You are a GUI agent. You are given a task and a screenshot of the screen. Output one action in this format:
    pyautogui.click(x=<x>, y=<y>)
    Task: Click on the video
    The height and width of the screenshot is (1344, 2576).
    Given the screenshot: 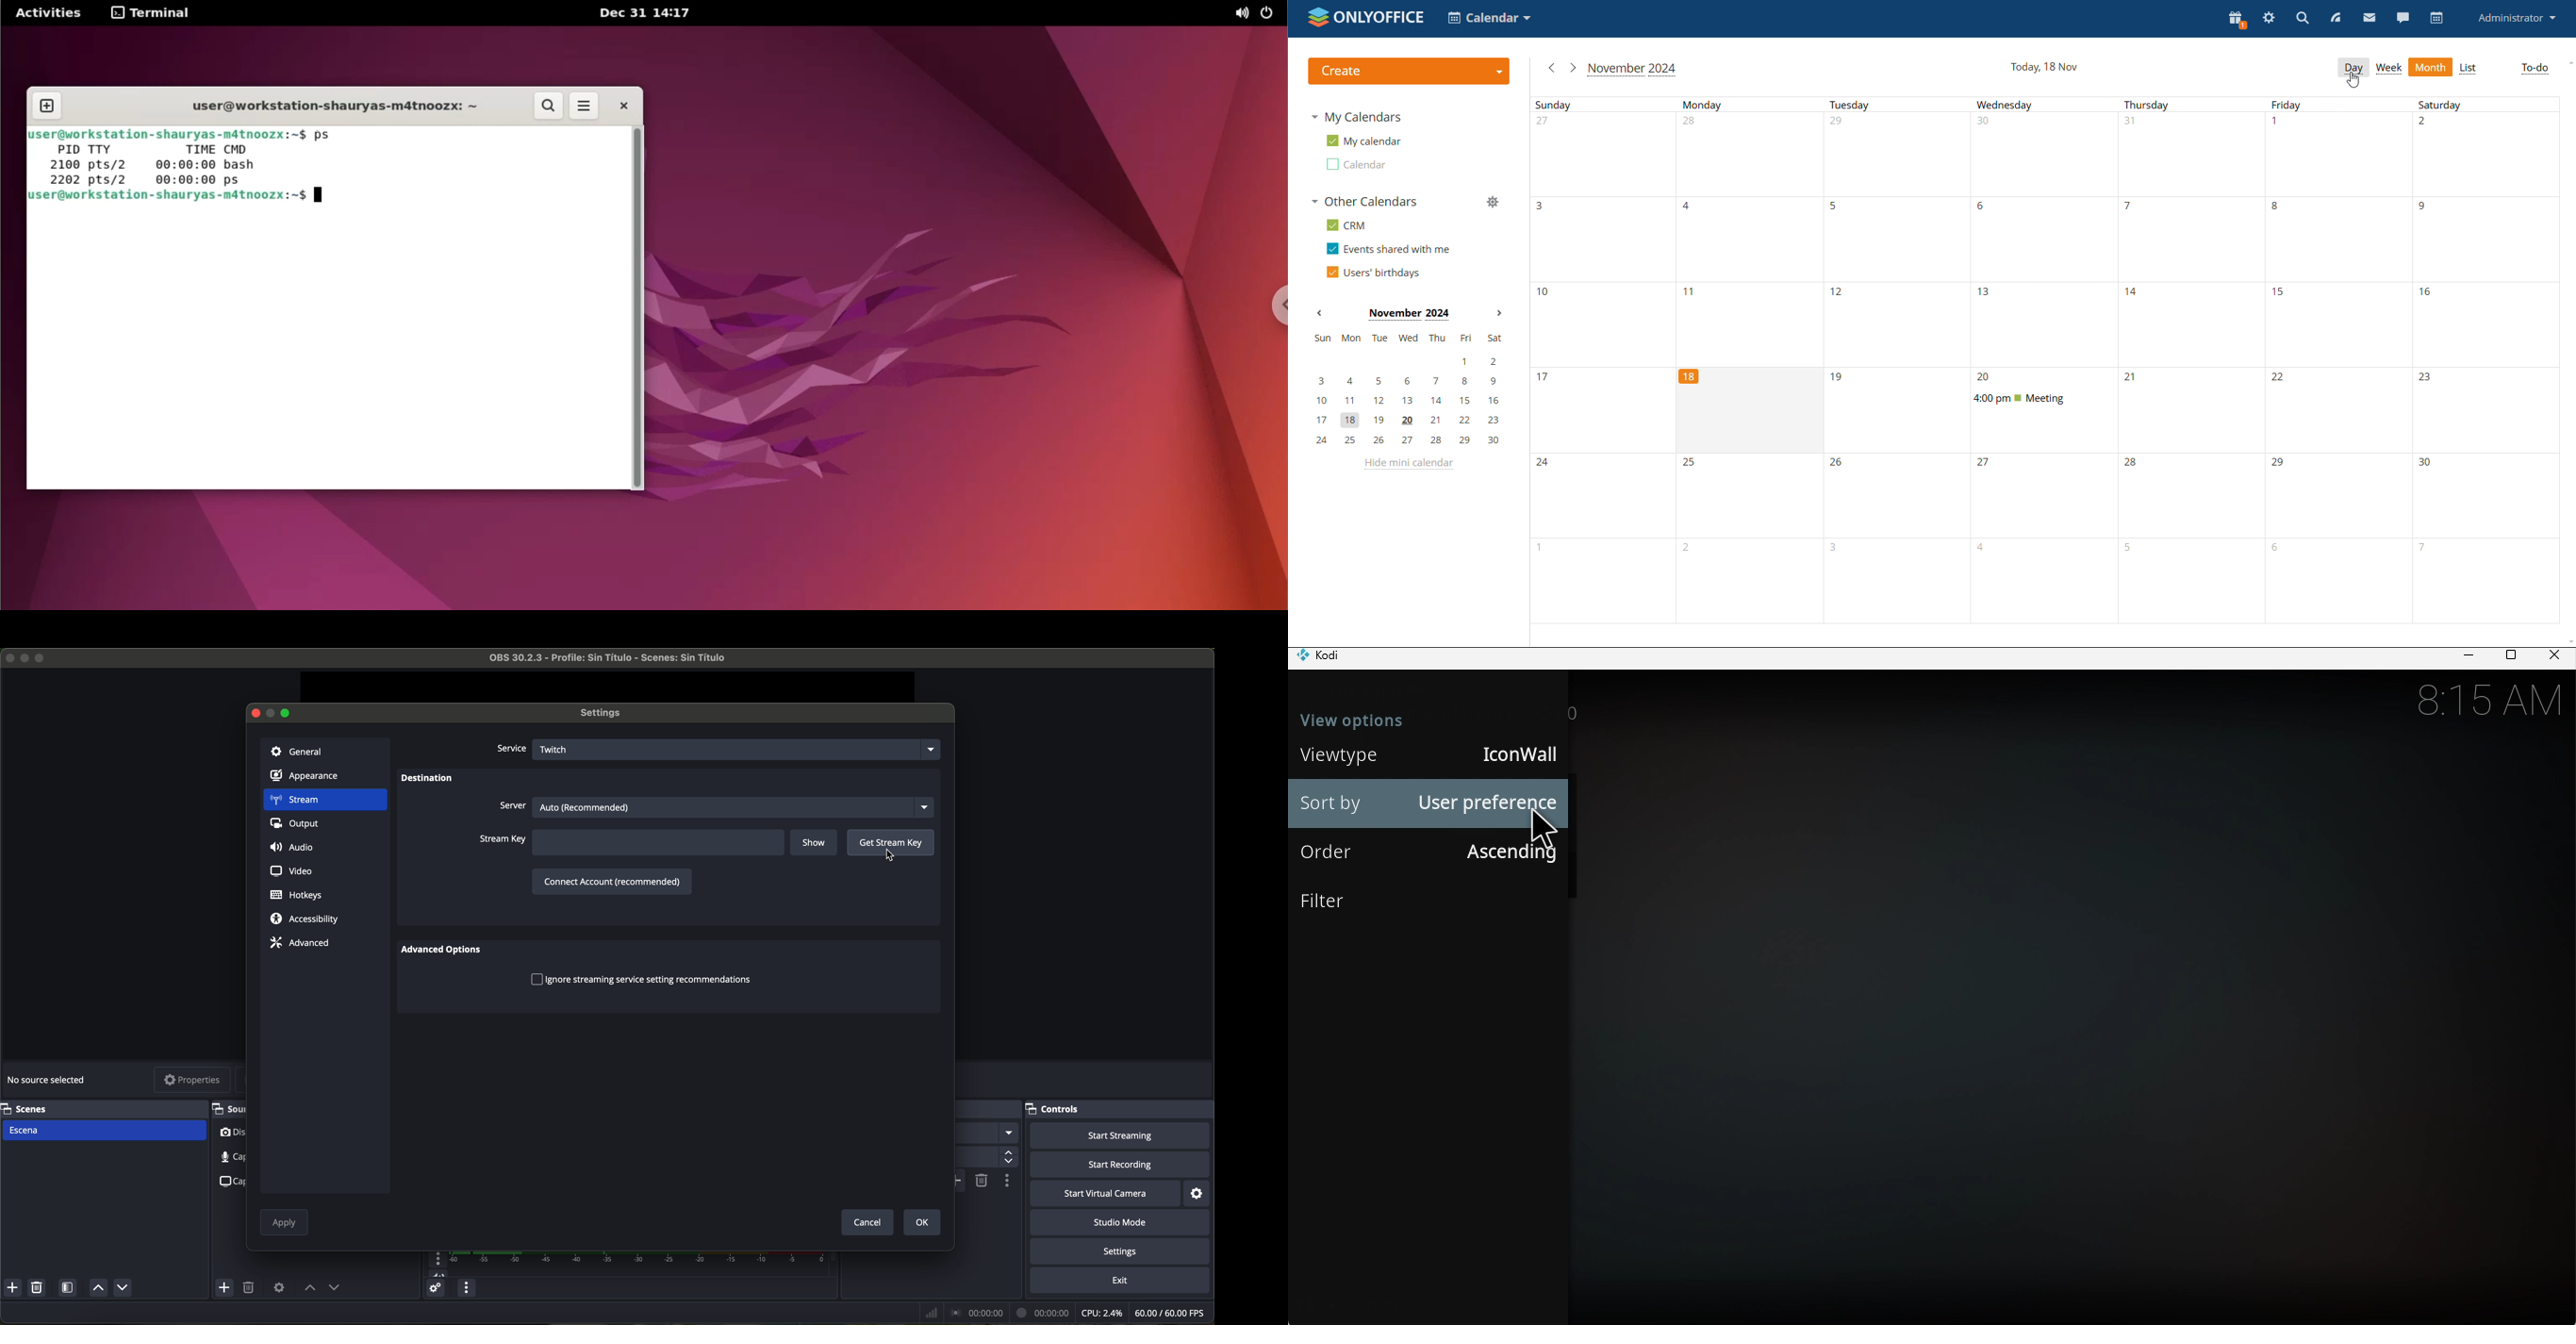 What is the action you would take?
    pyautogui.click(x=289, y=870)
    